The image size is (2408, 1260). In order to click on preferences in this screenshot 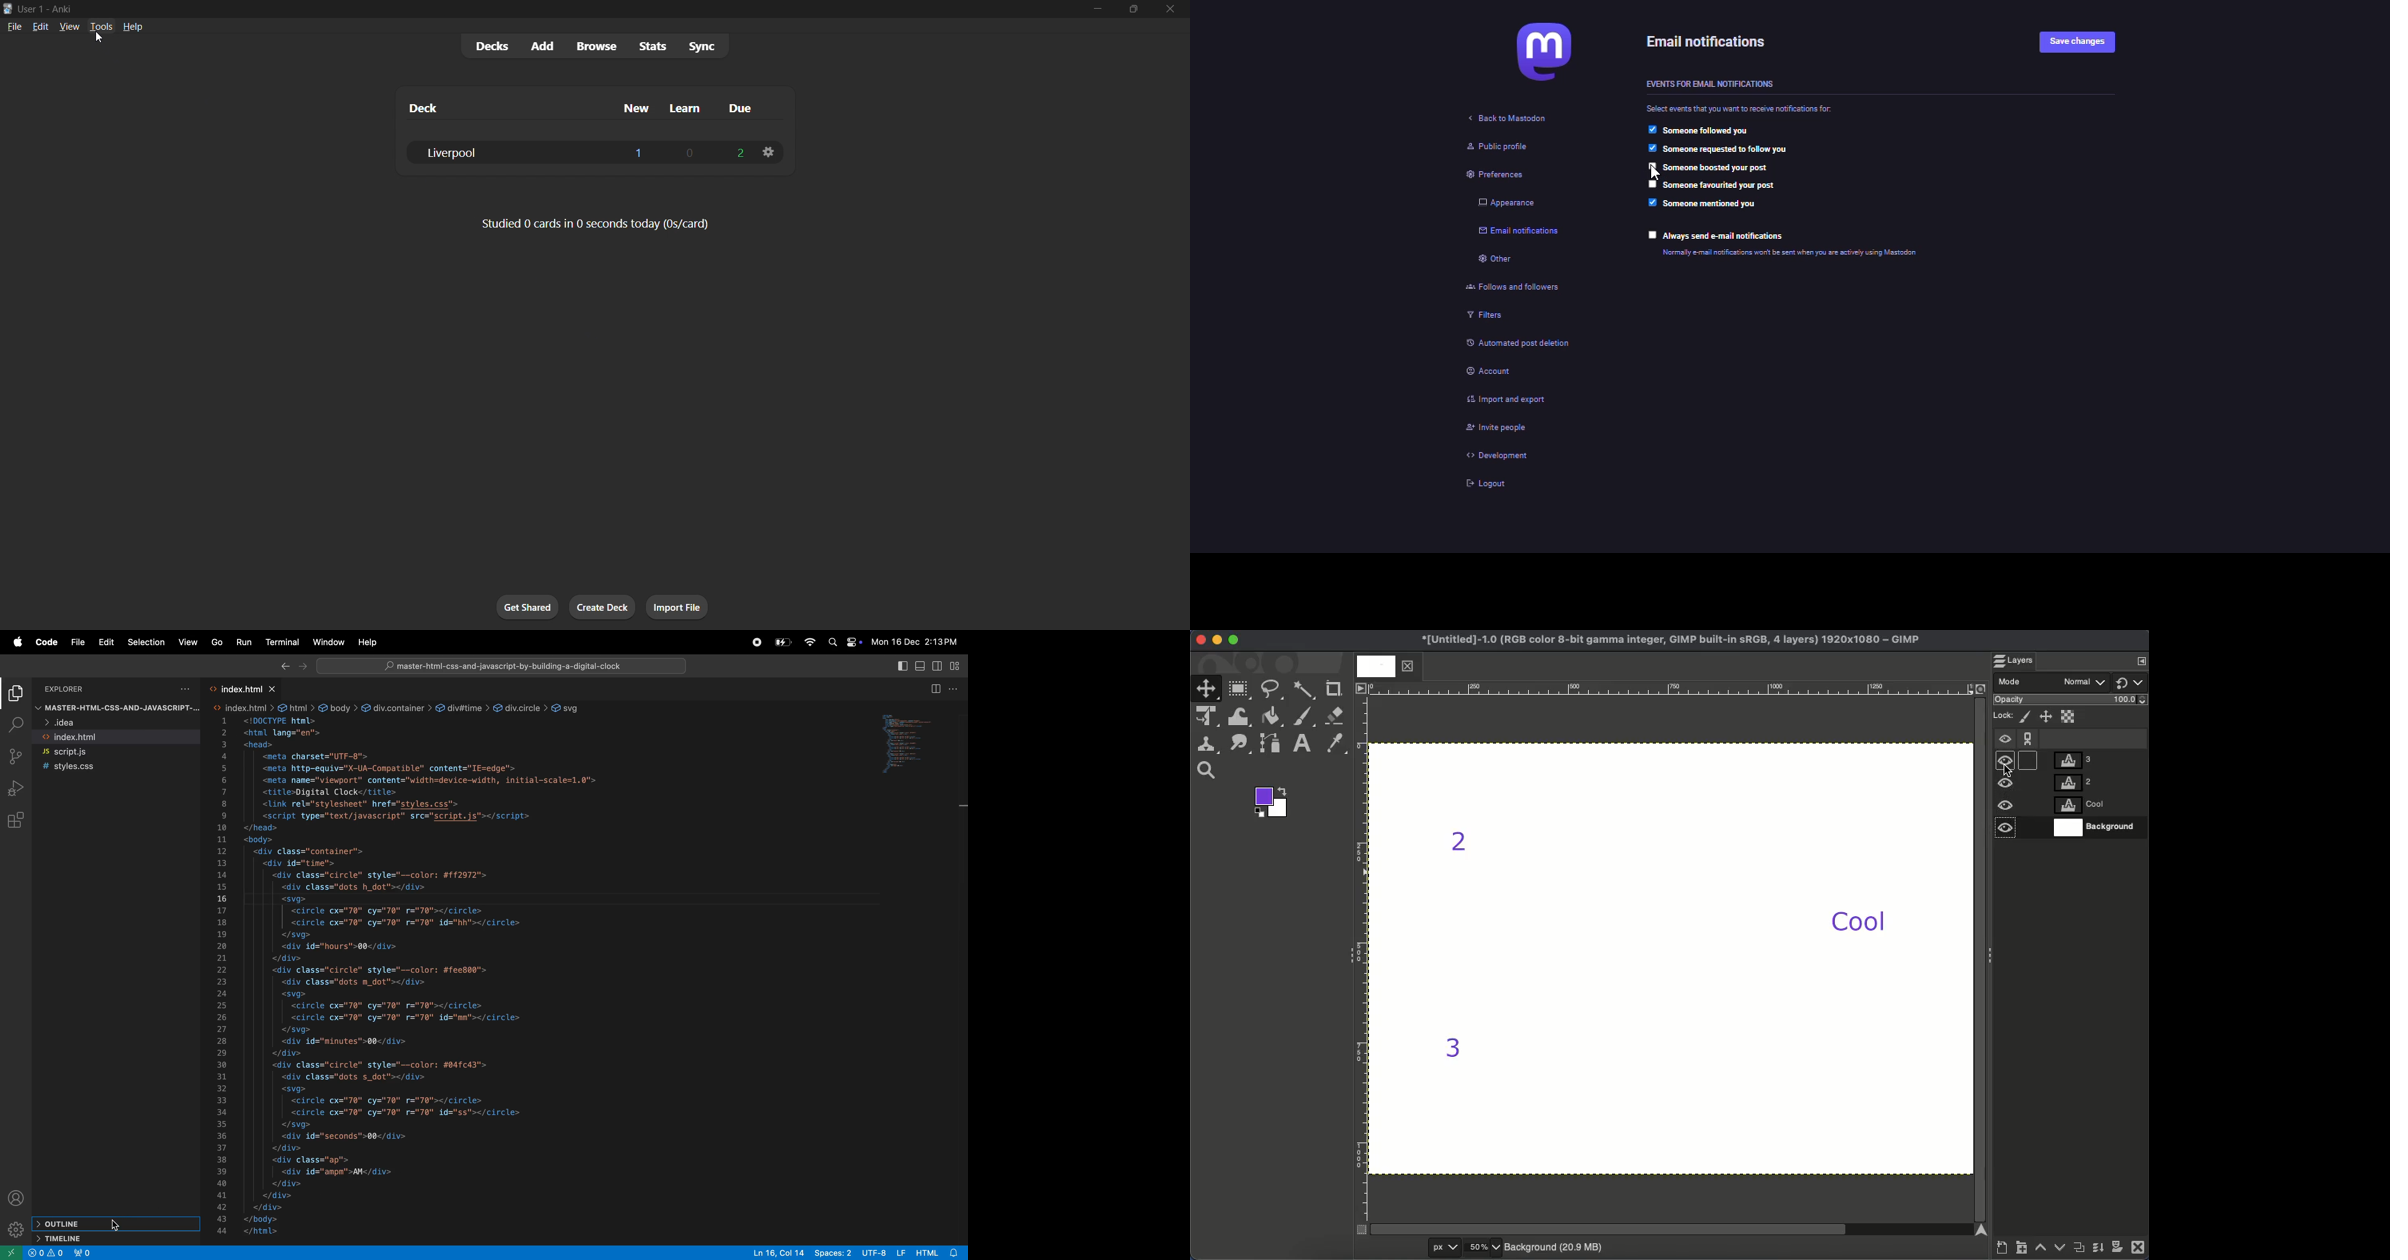, I will do `click(1481, 177)`.